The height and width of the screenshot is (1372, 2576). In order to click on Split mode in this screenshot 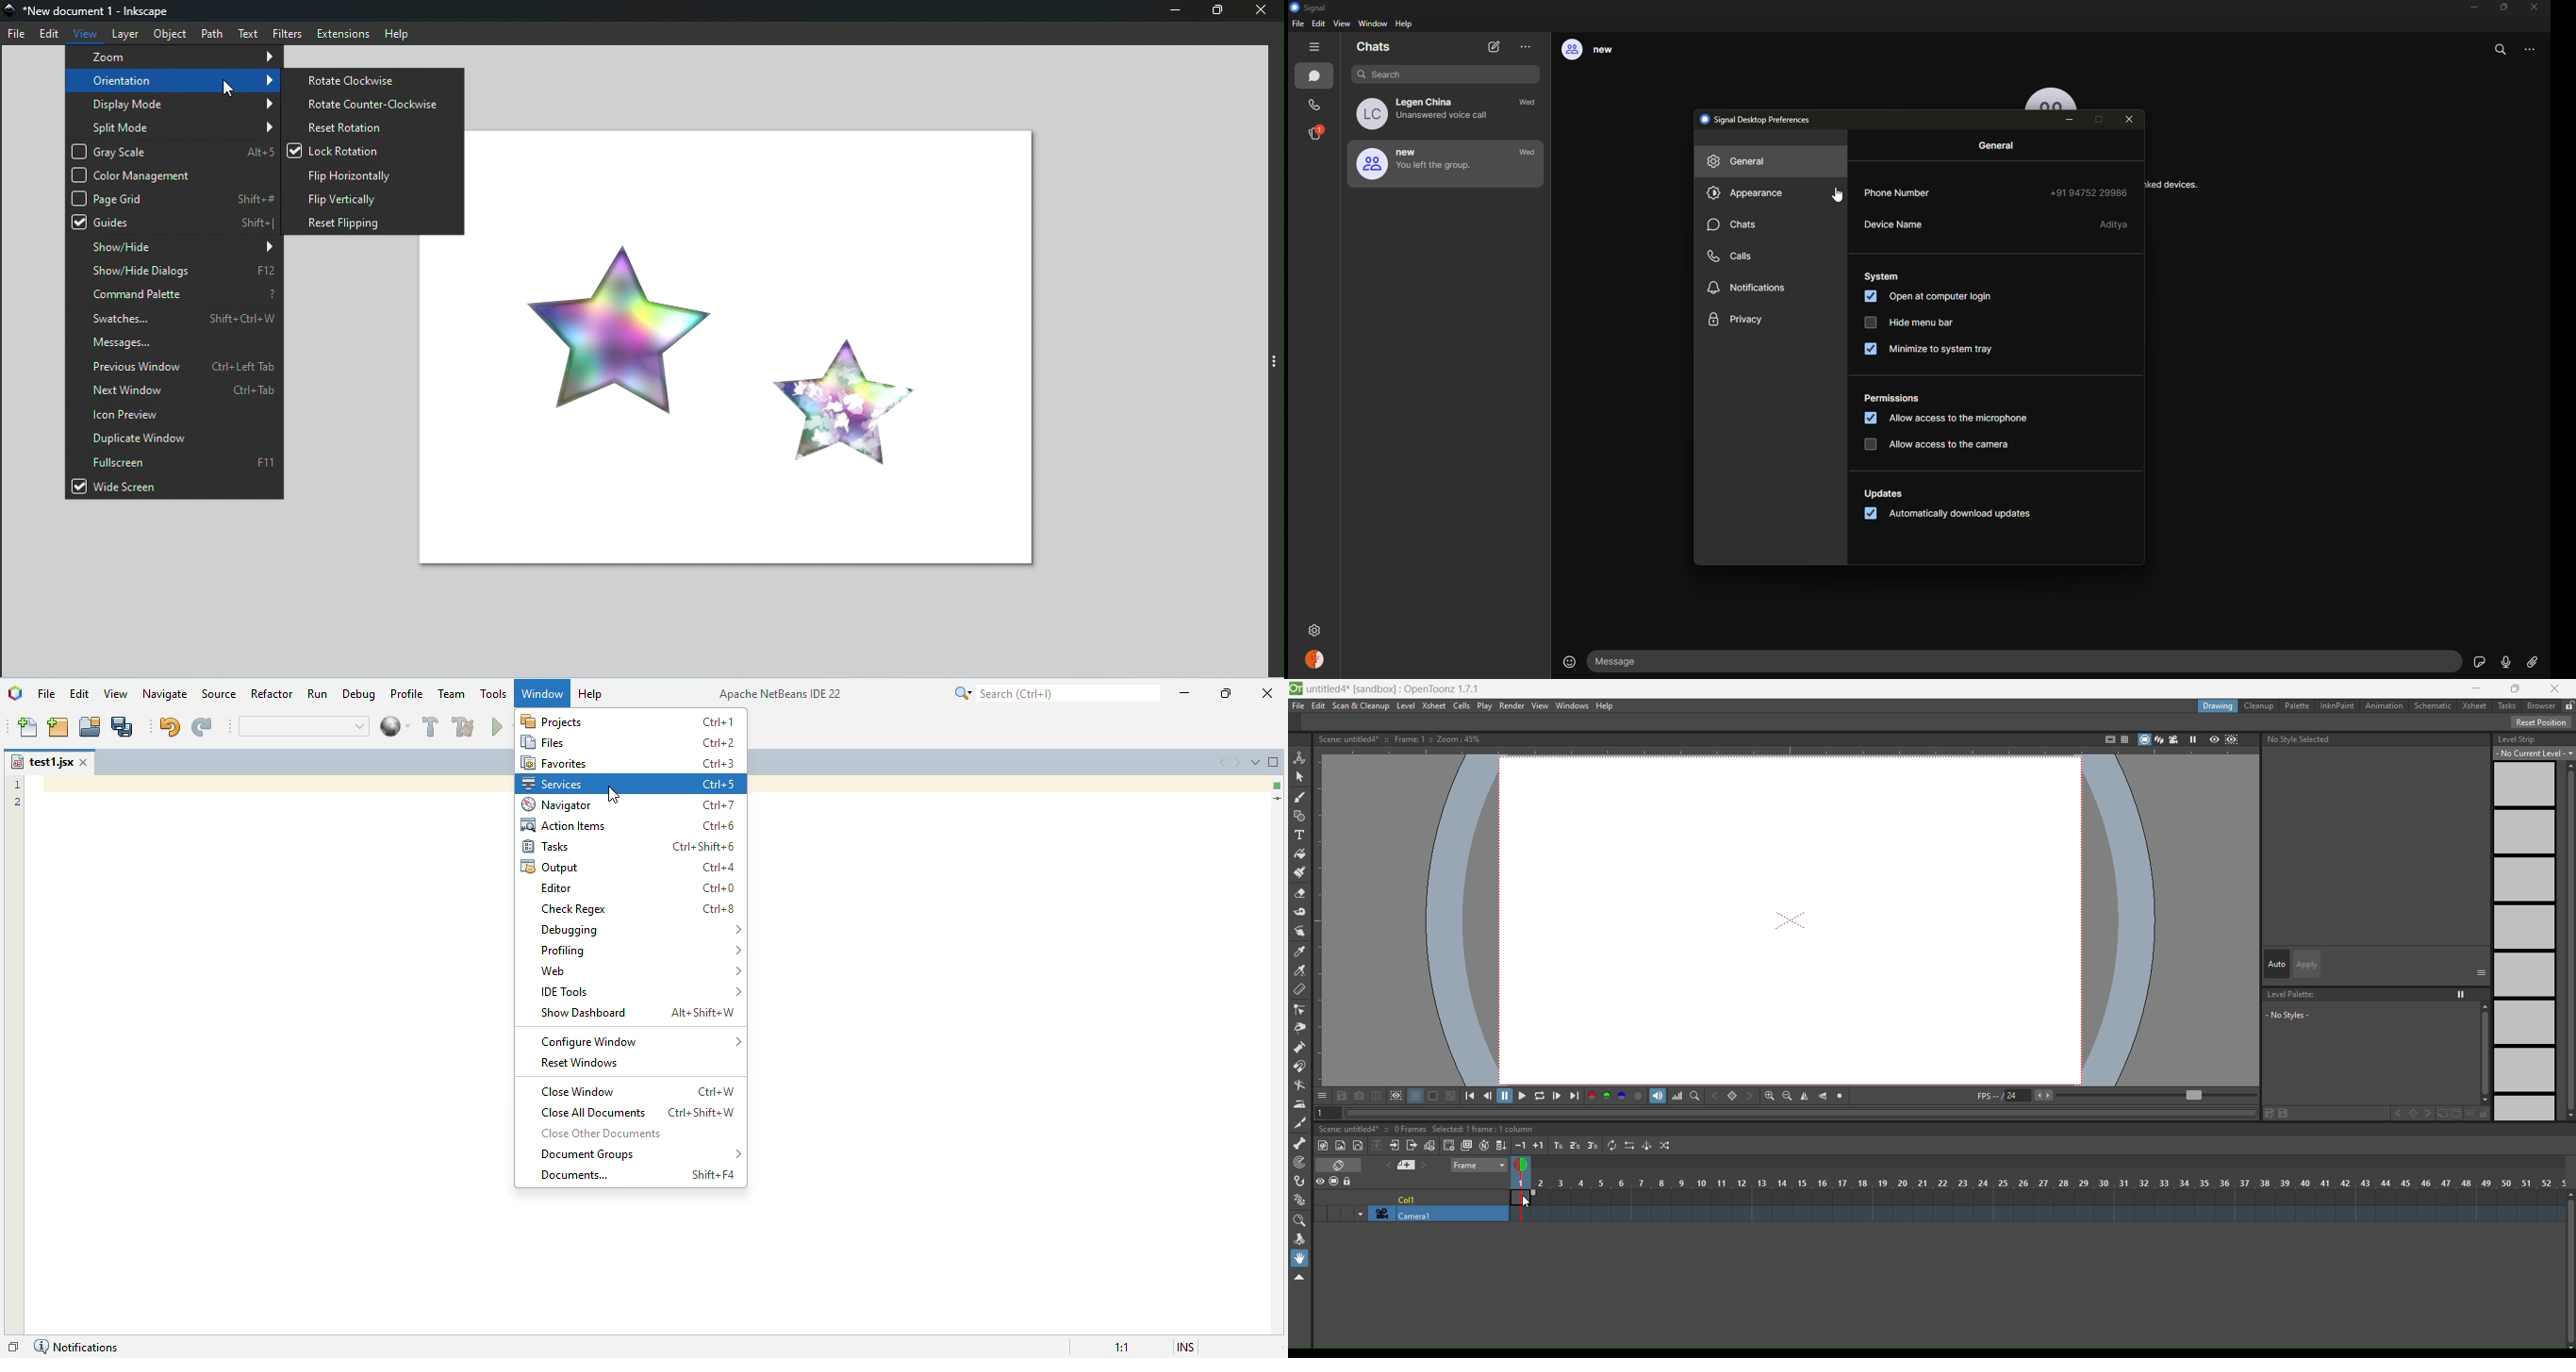, I will do `click(173, 125)`.